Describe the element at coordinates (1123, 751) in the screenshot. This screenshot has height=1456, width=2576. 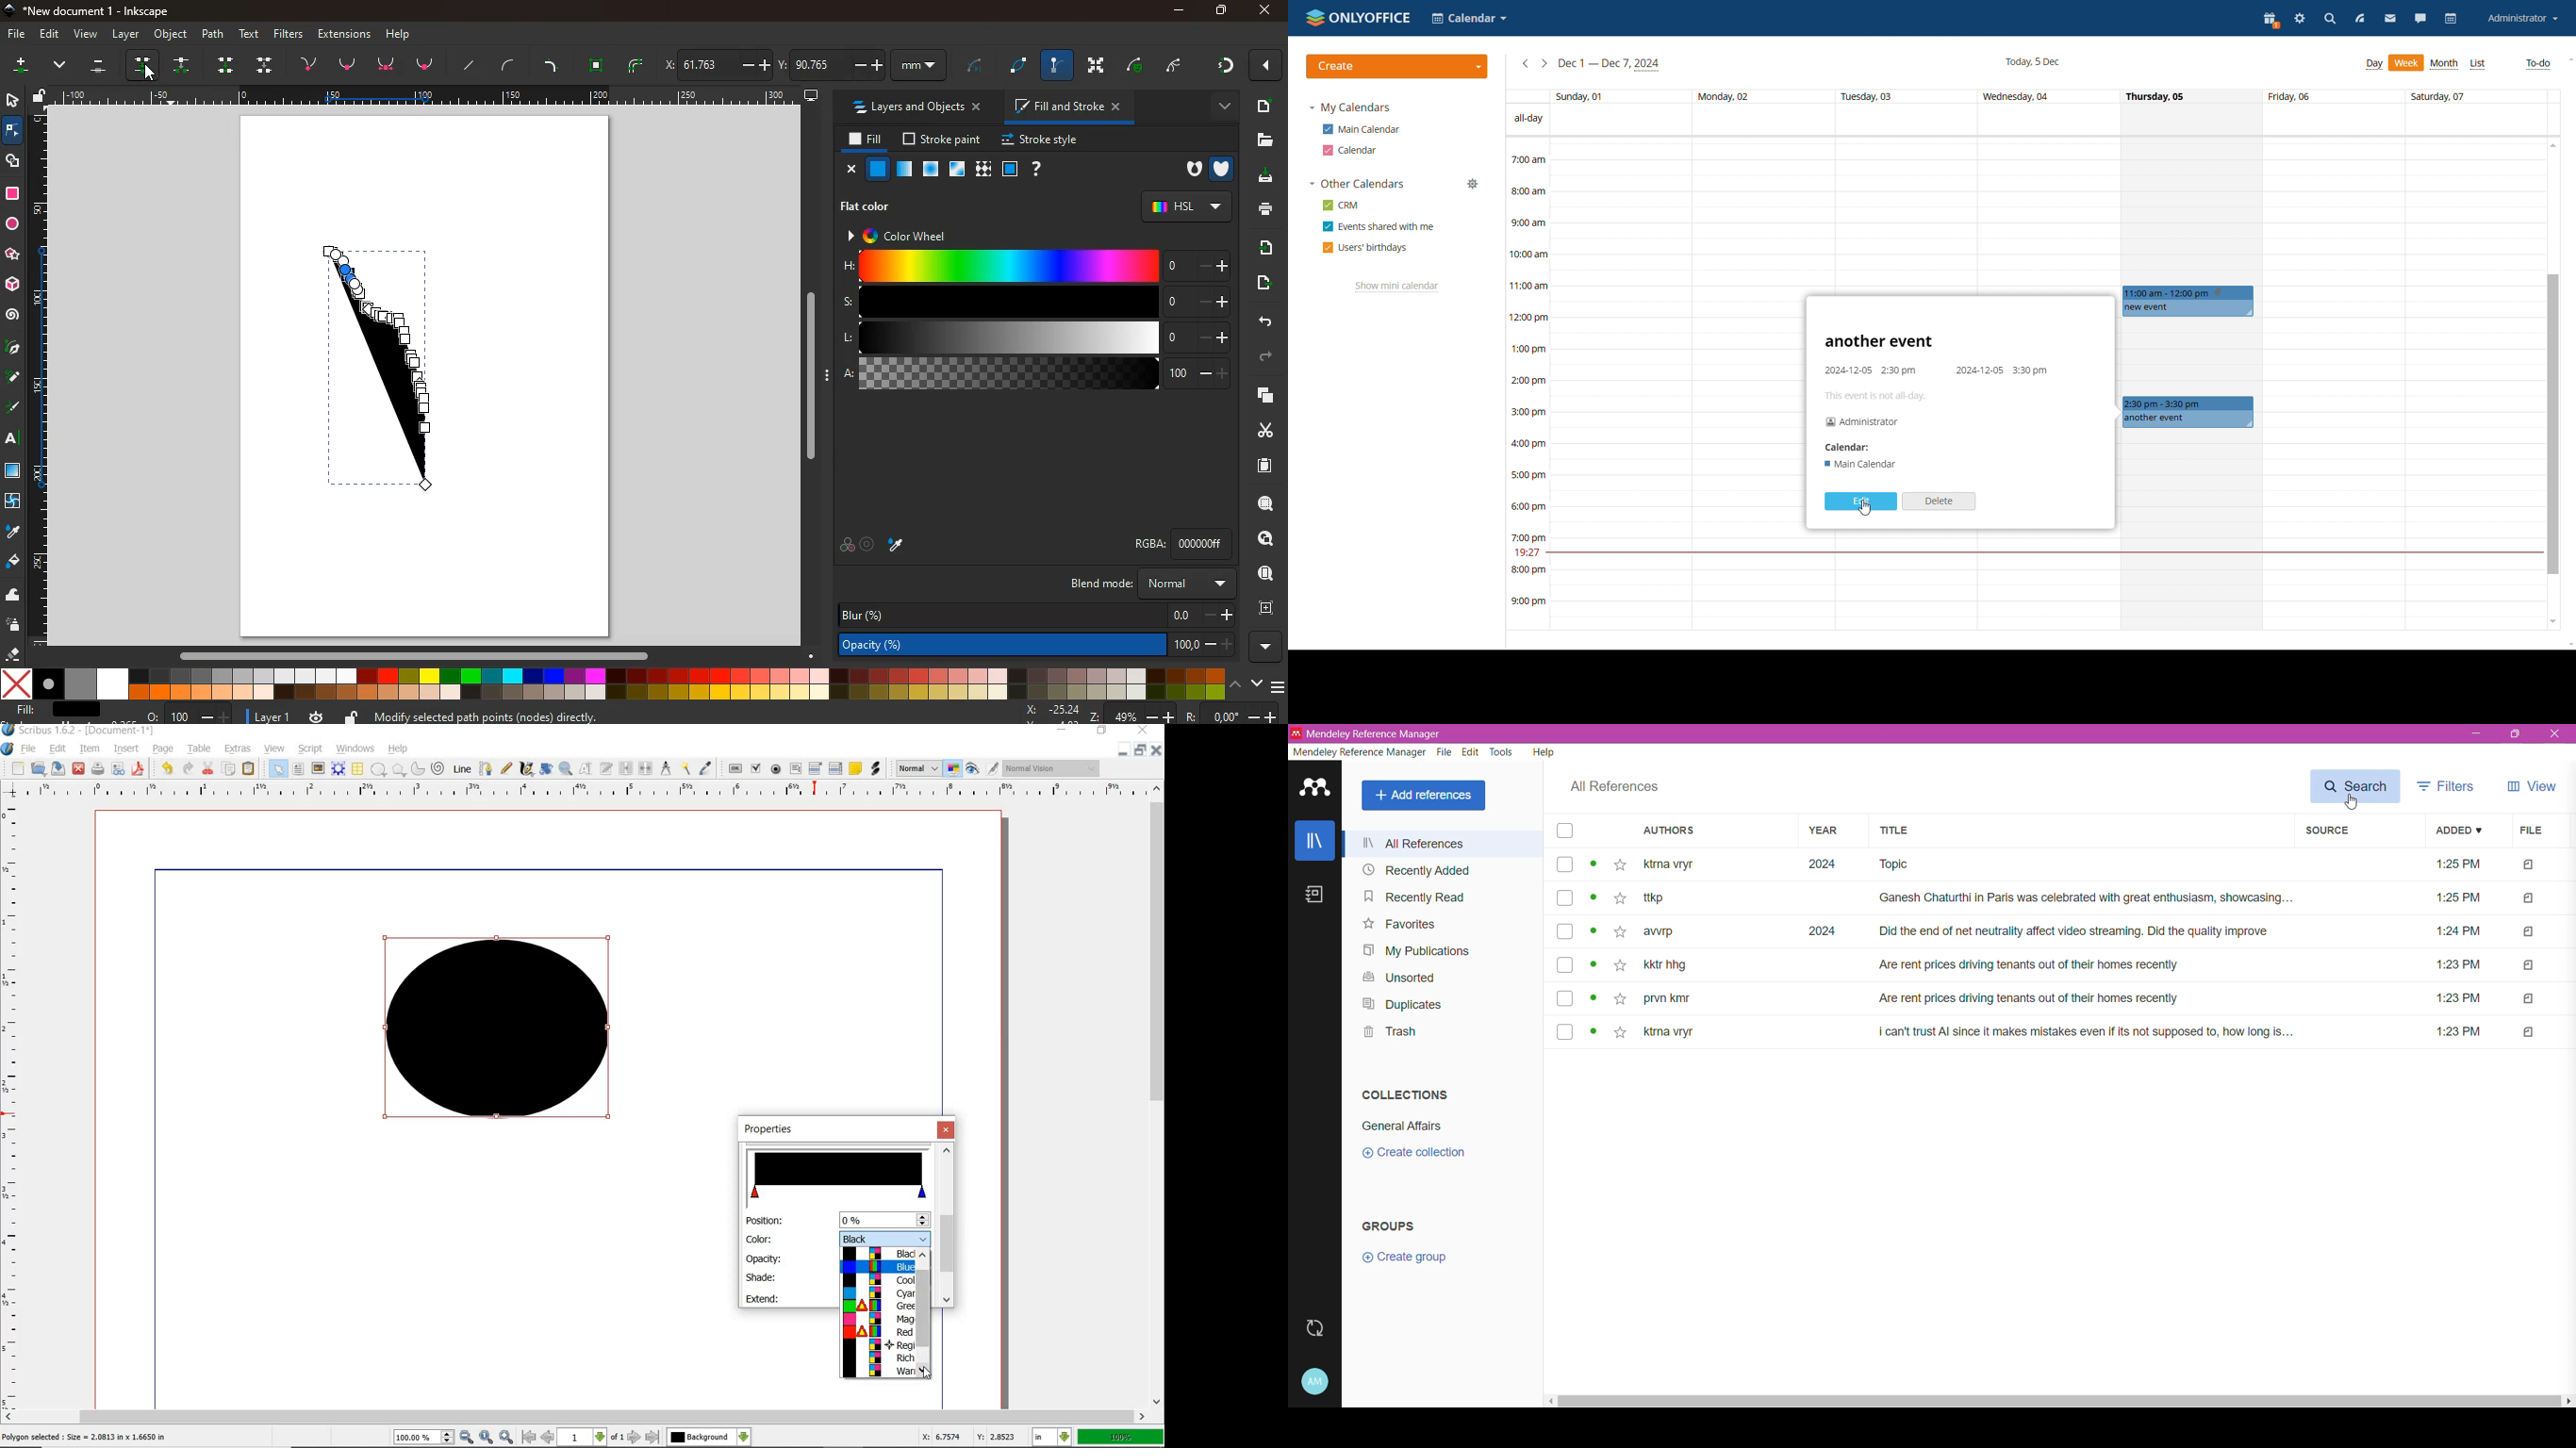
I see `MINIMIZE` at that location.